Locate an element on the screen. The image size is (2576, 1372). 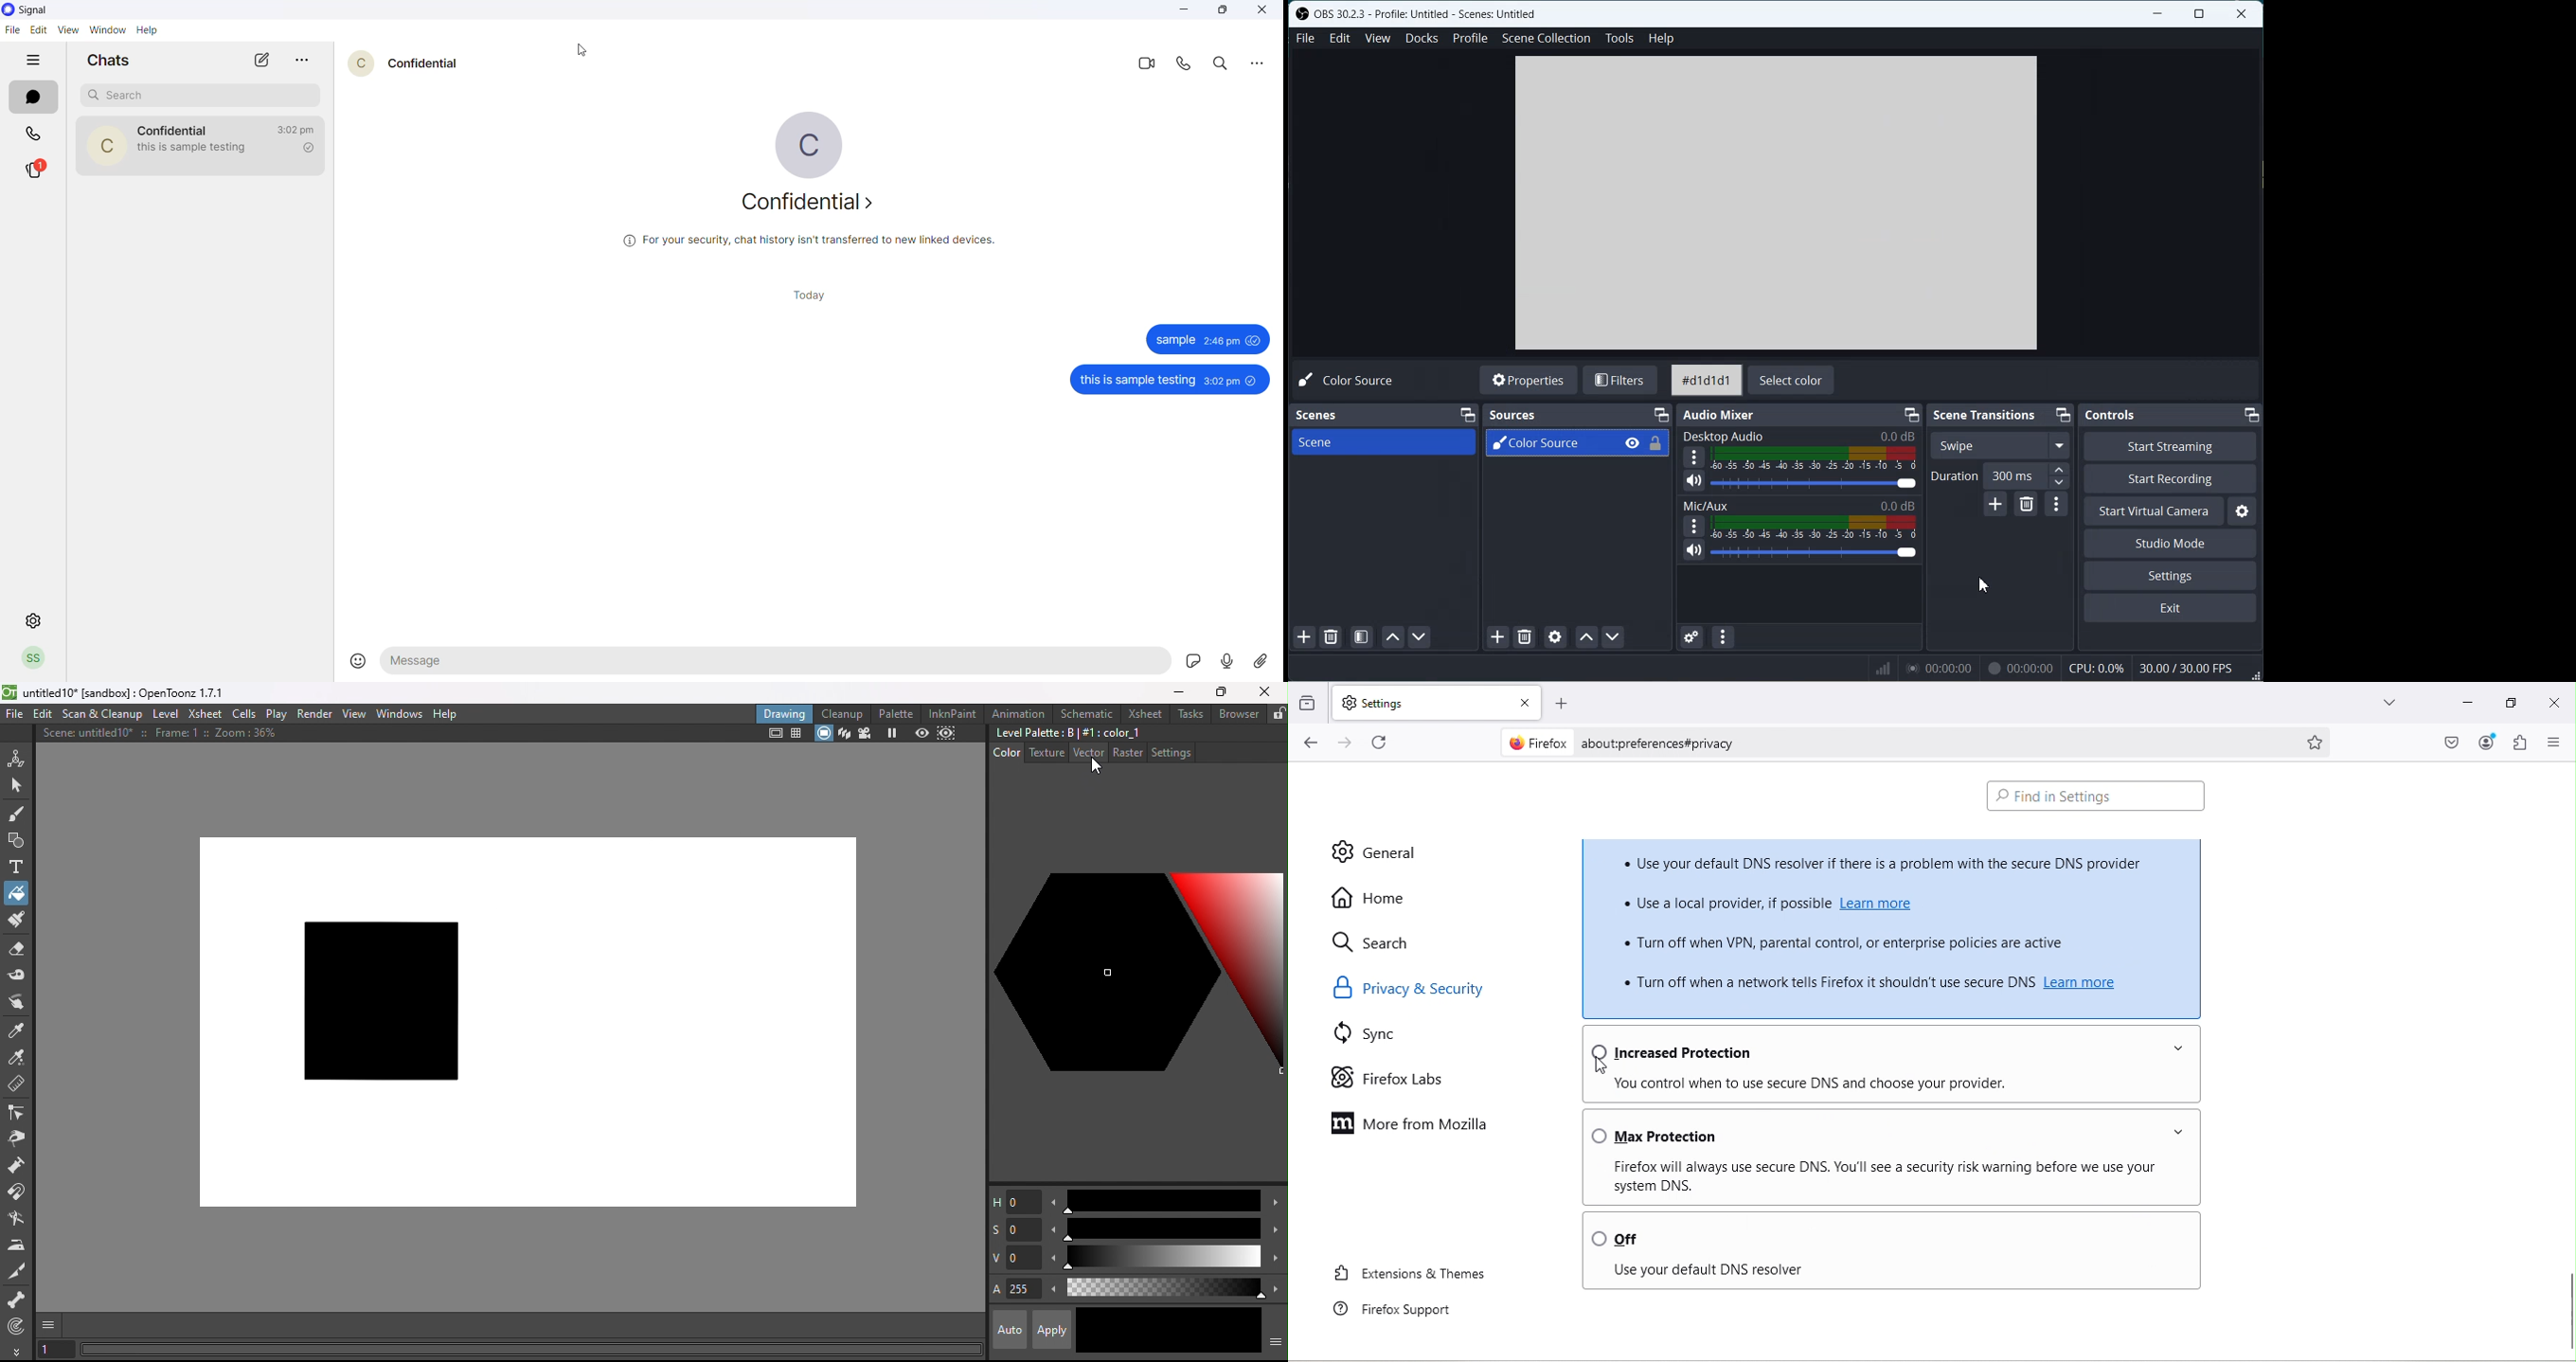
Privacy & security is located at coordinates (1416, 987).